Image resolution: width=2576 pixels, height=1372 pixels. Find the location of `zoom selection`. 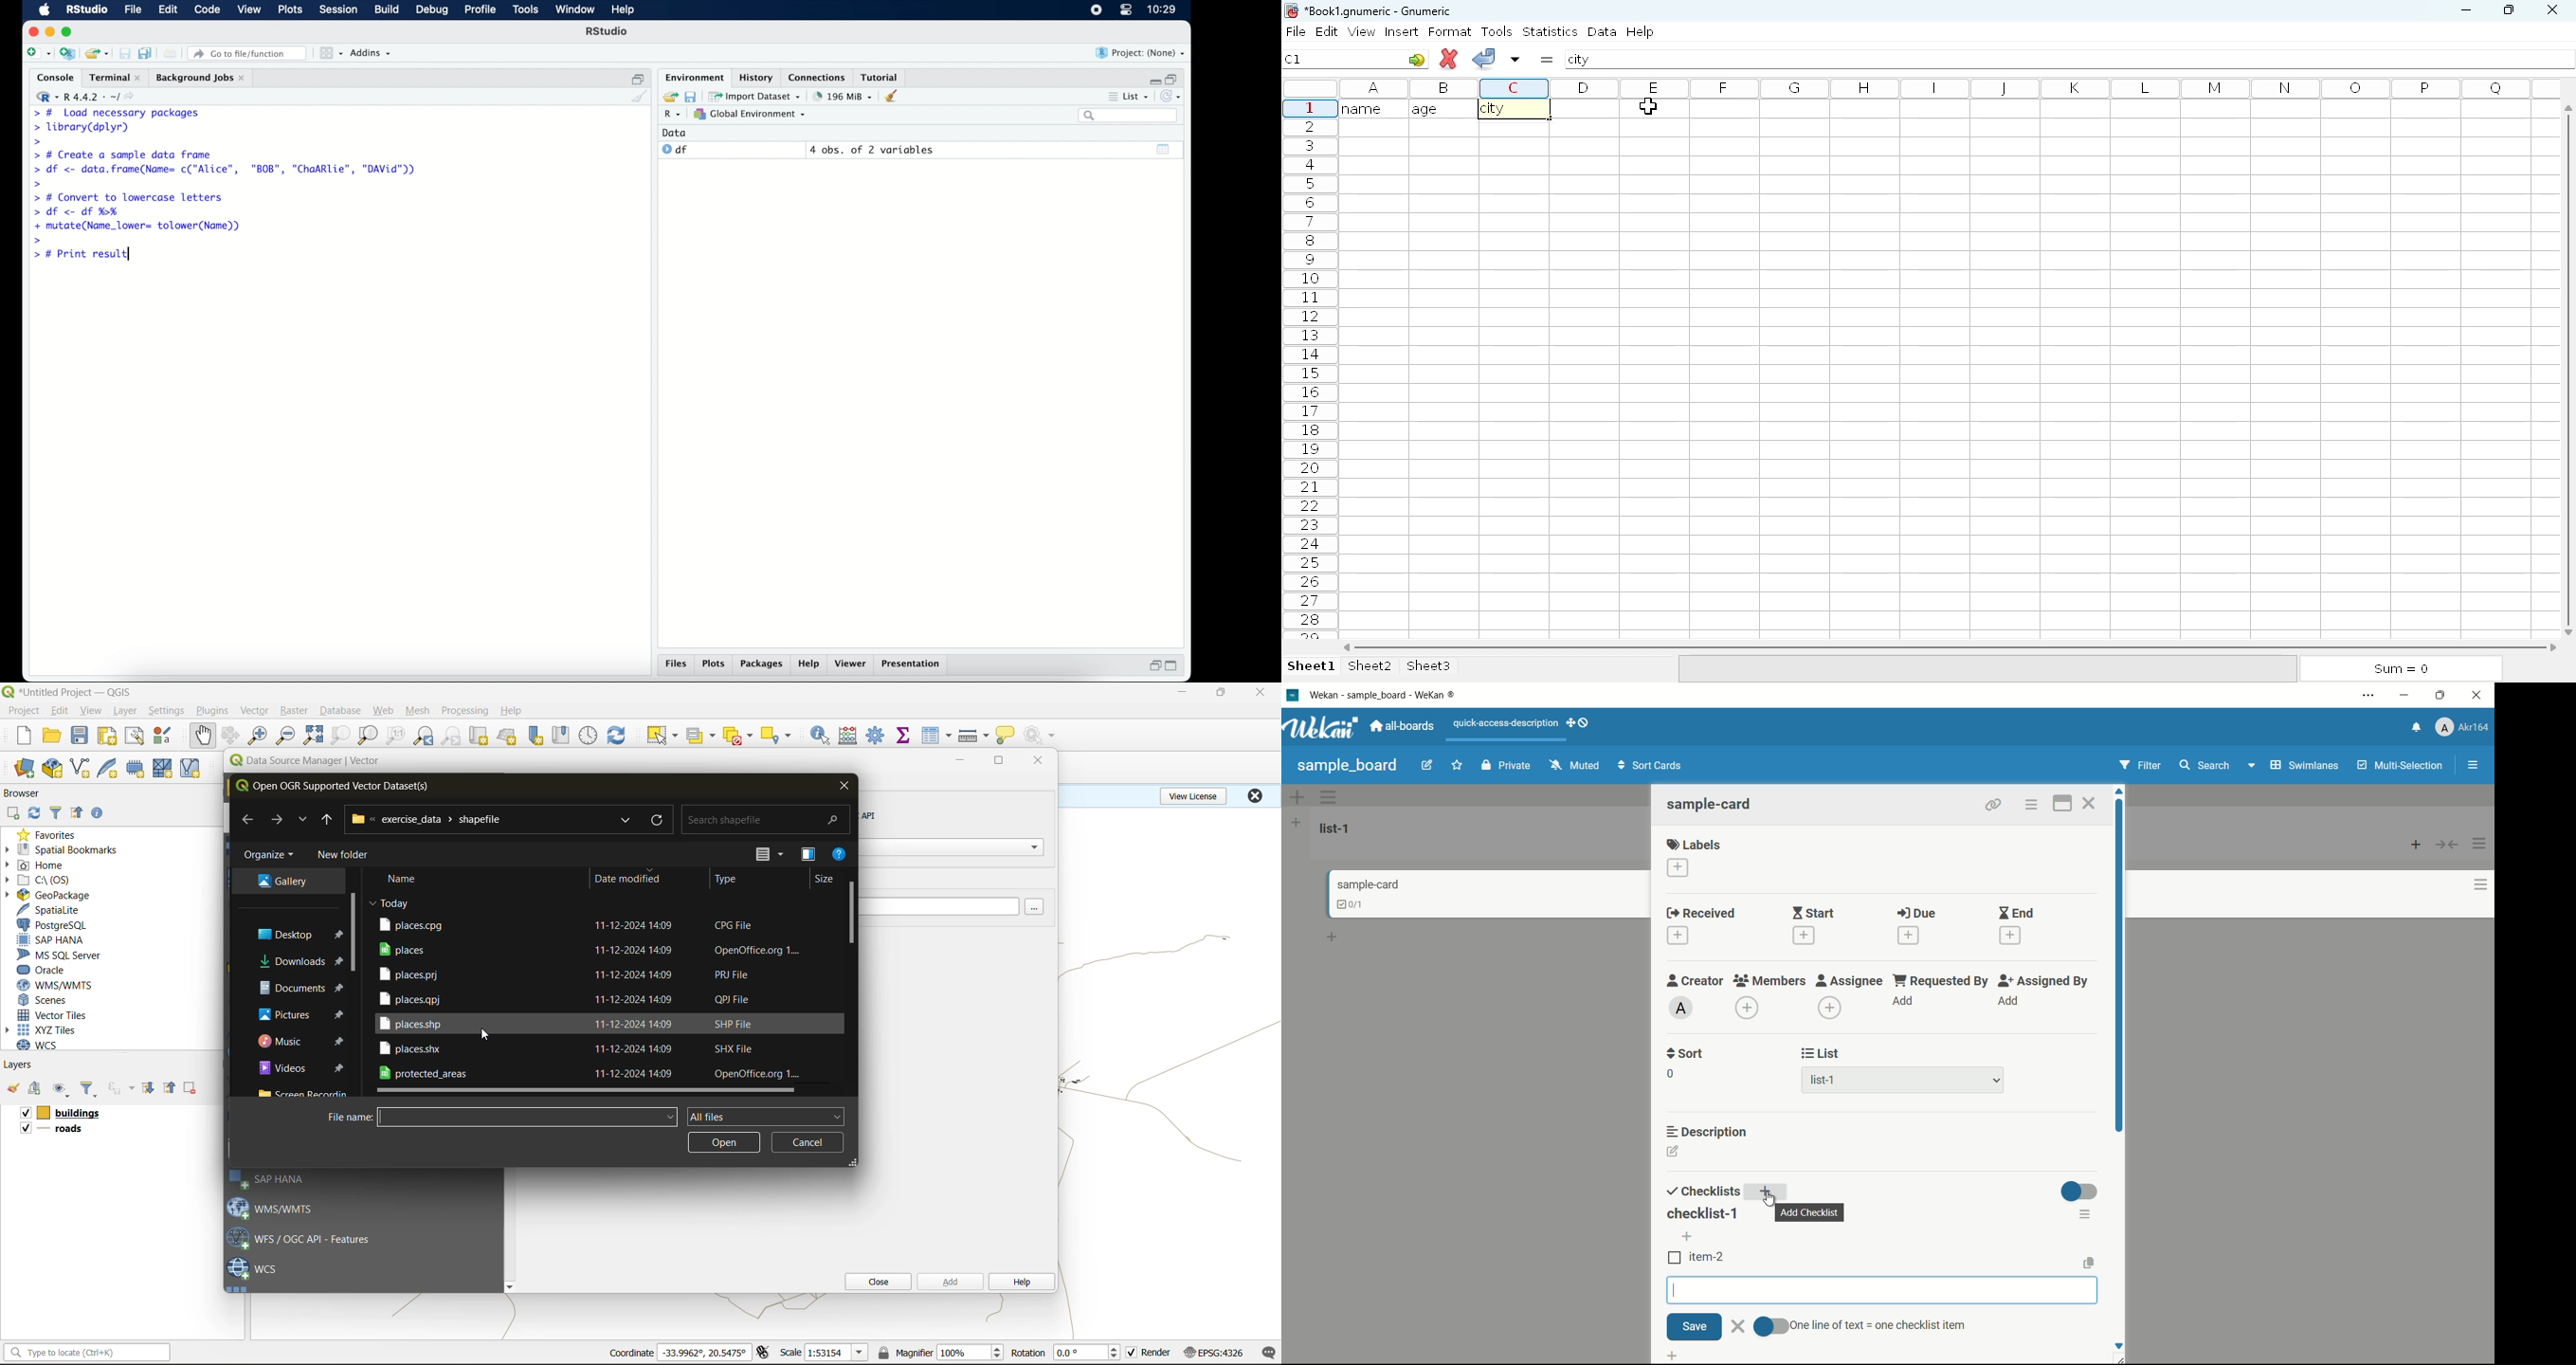

zoom selection is located at coordinates (339, 737).